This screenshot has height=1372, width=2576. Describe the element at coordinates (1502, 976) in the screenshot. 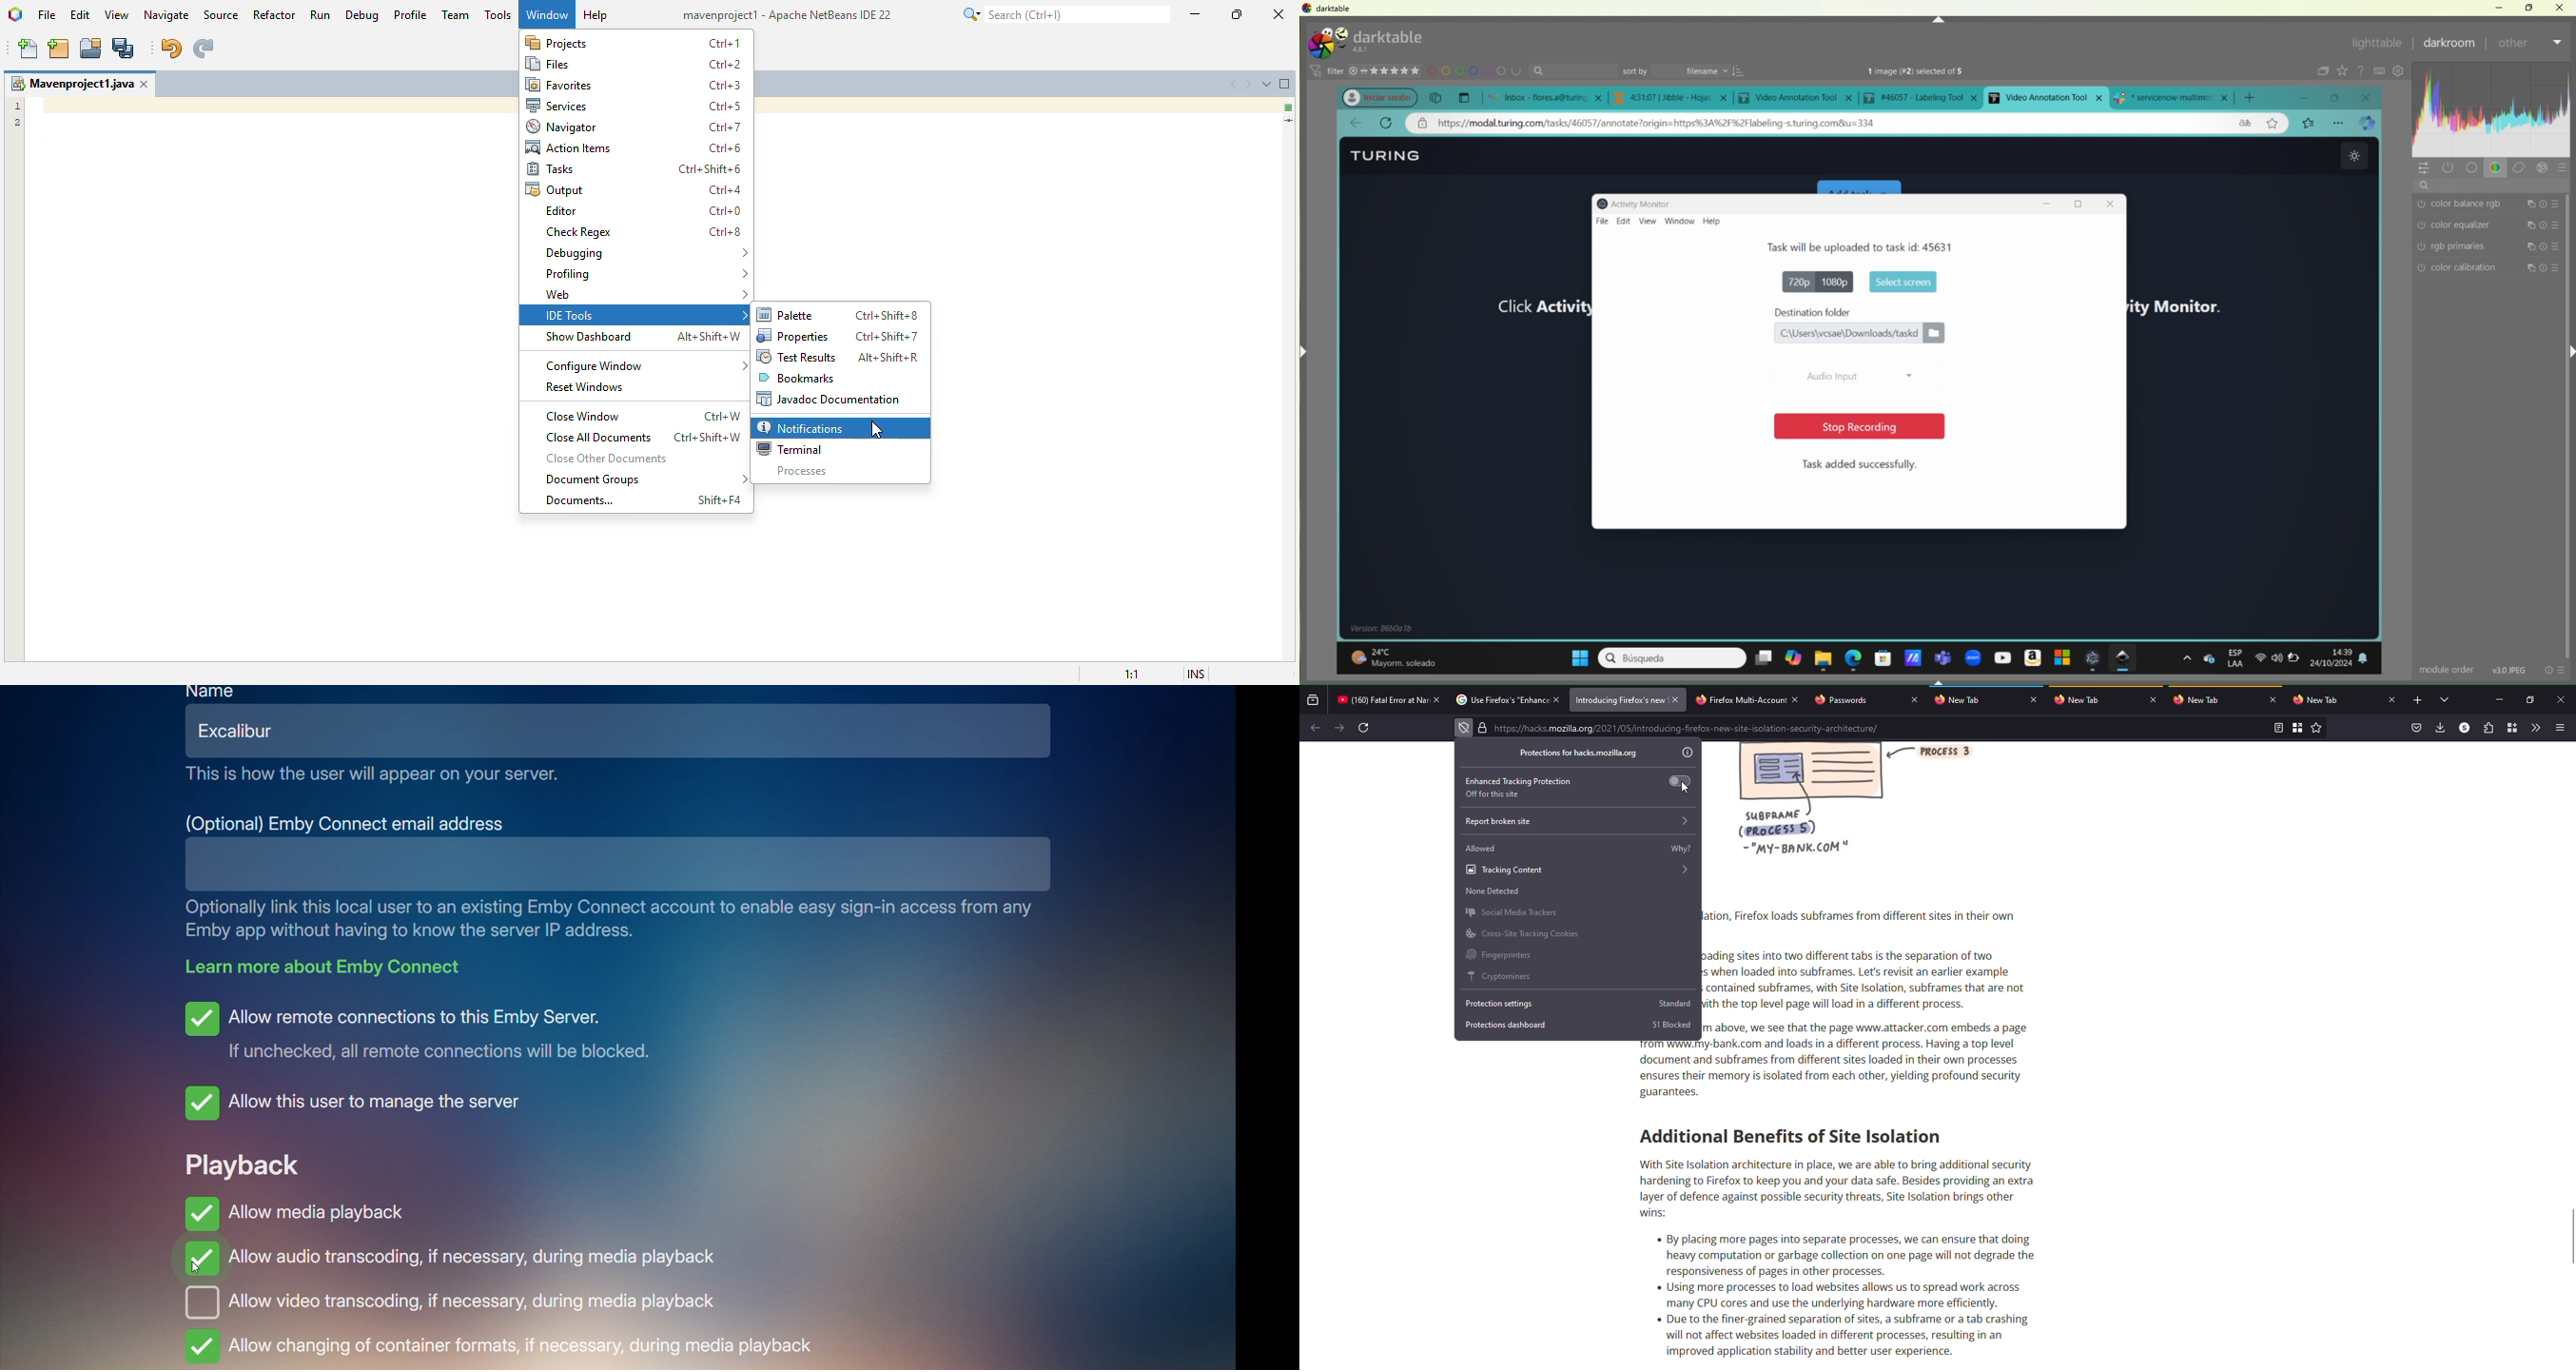

I see `cryptominers` at that location.